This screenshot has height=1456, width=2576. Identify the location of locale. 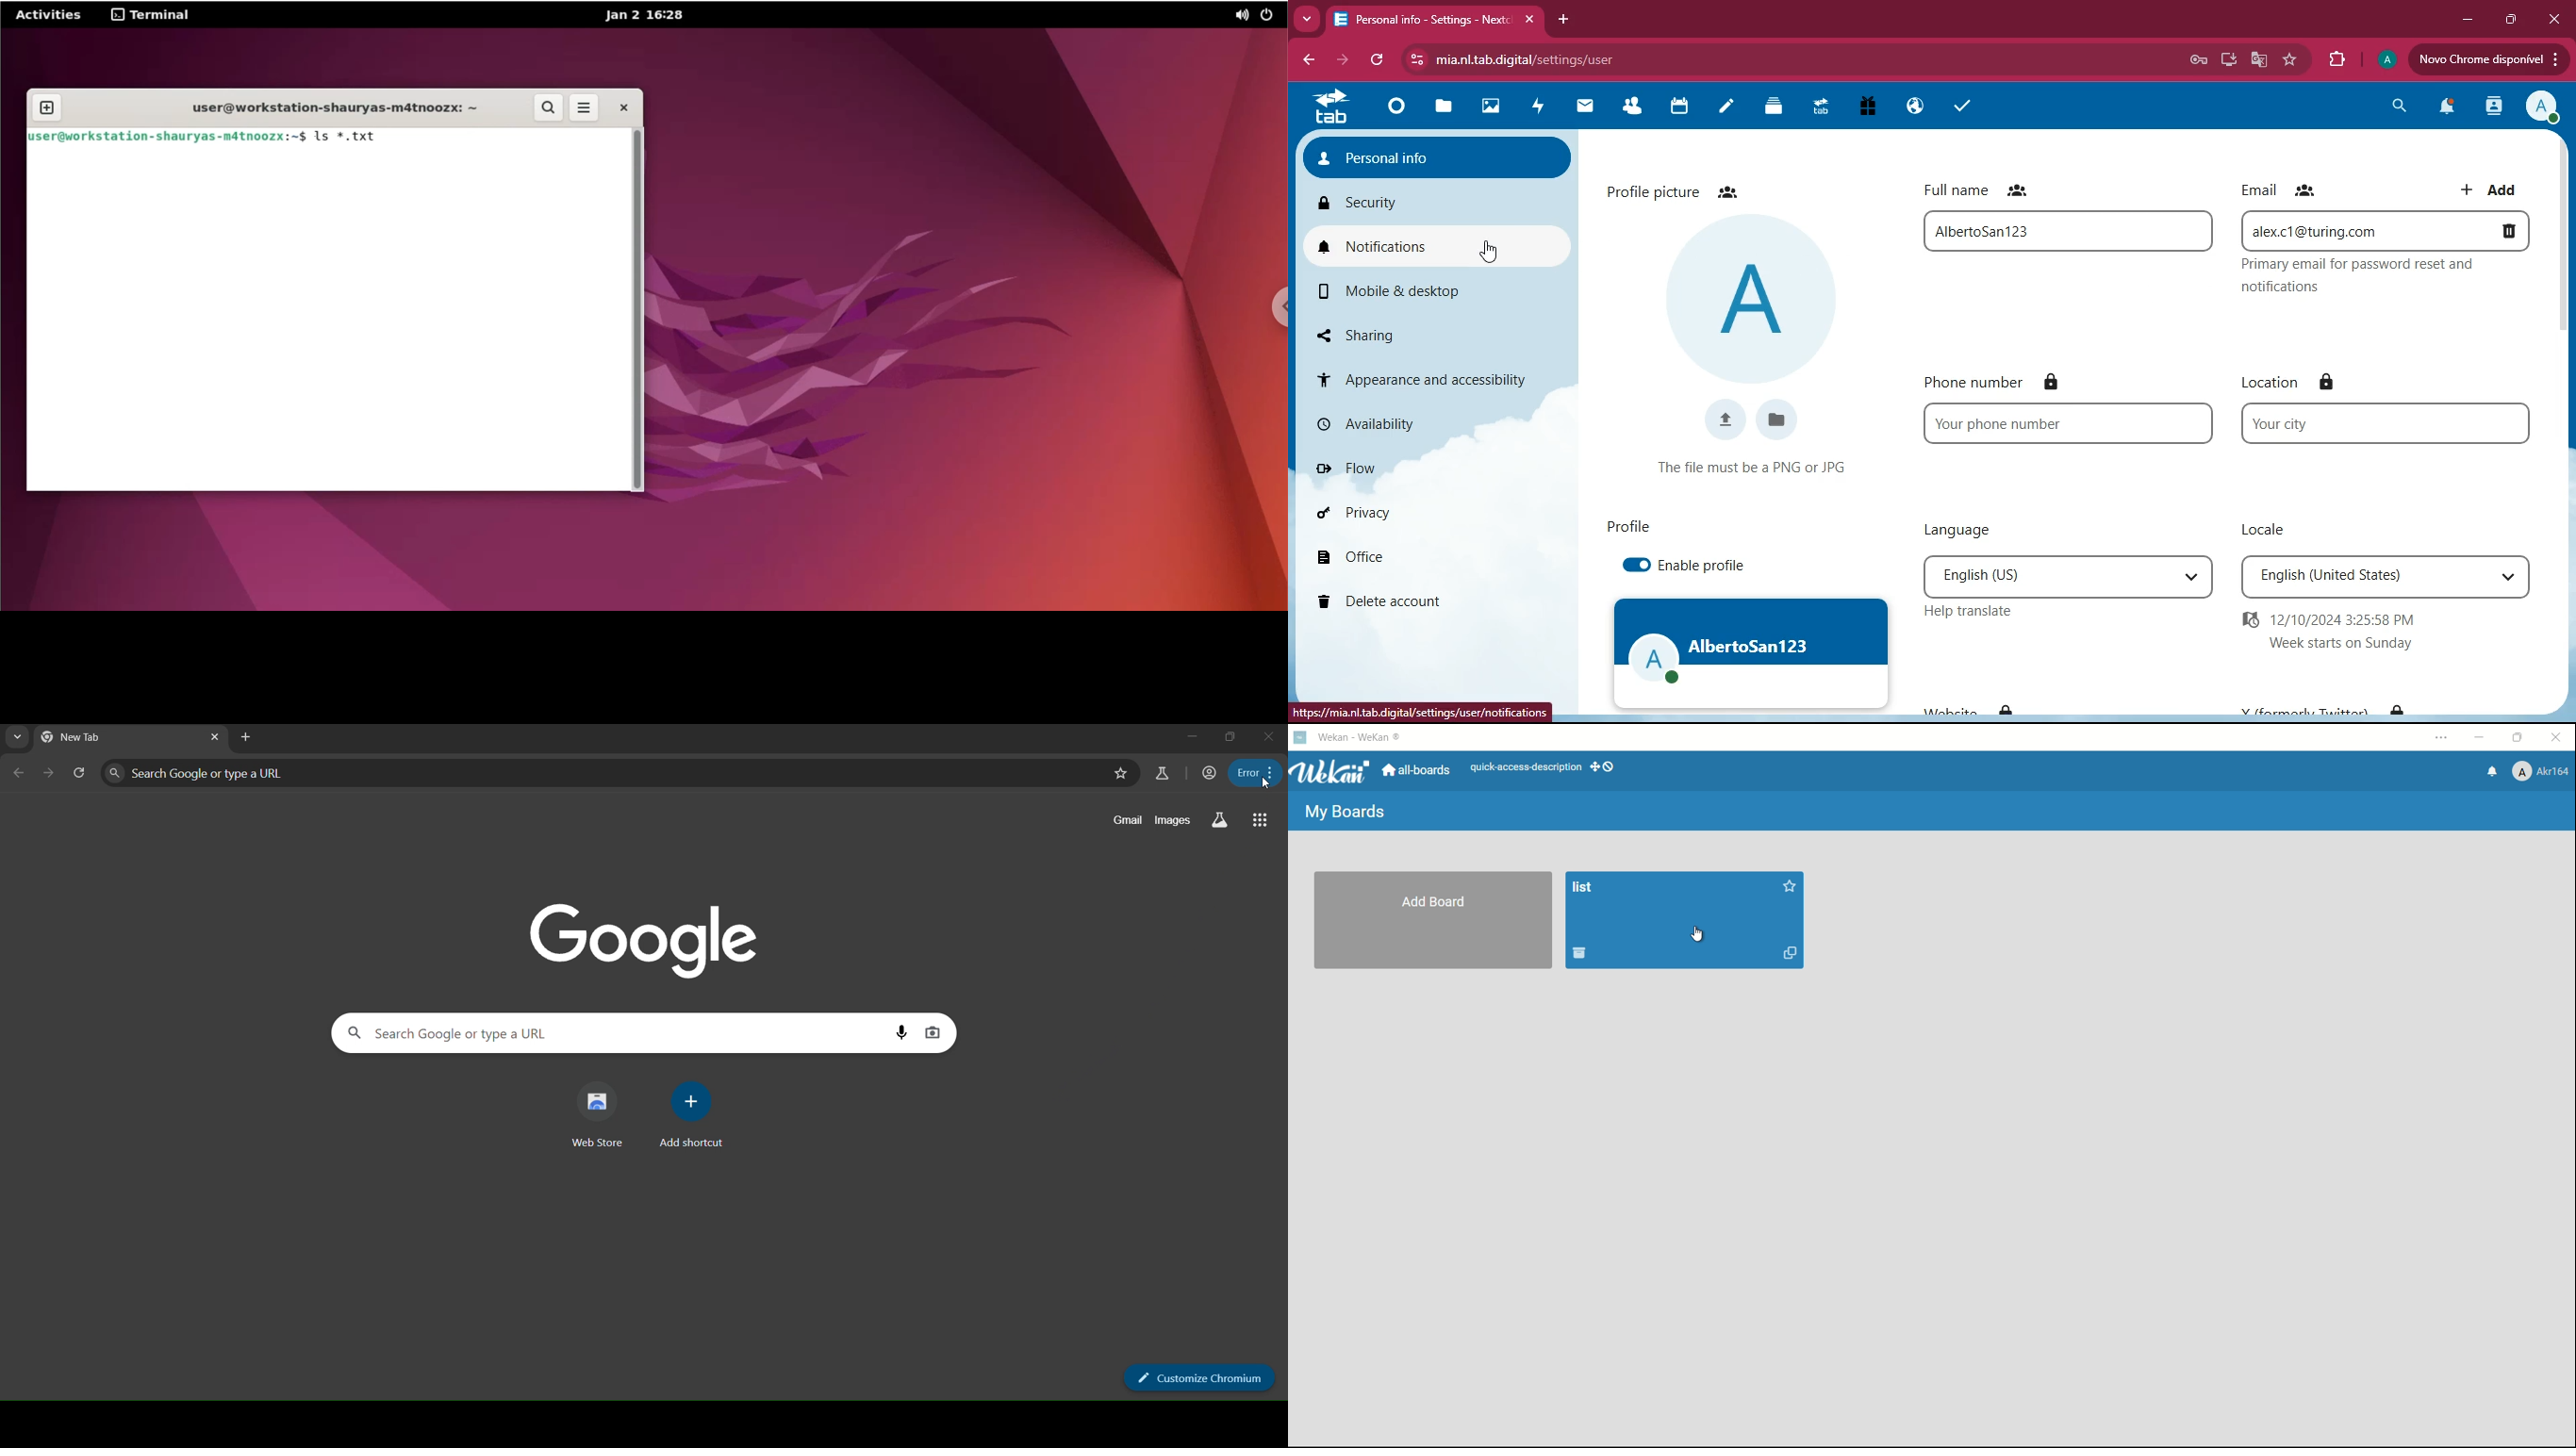
(2386, 576).